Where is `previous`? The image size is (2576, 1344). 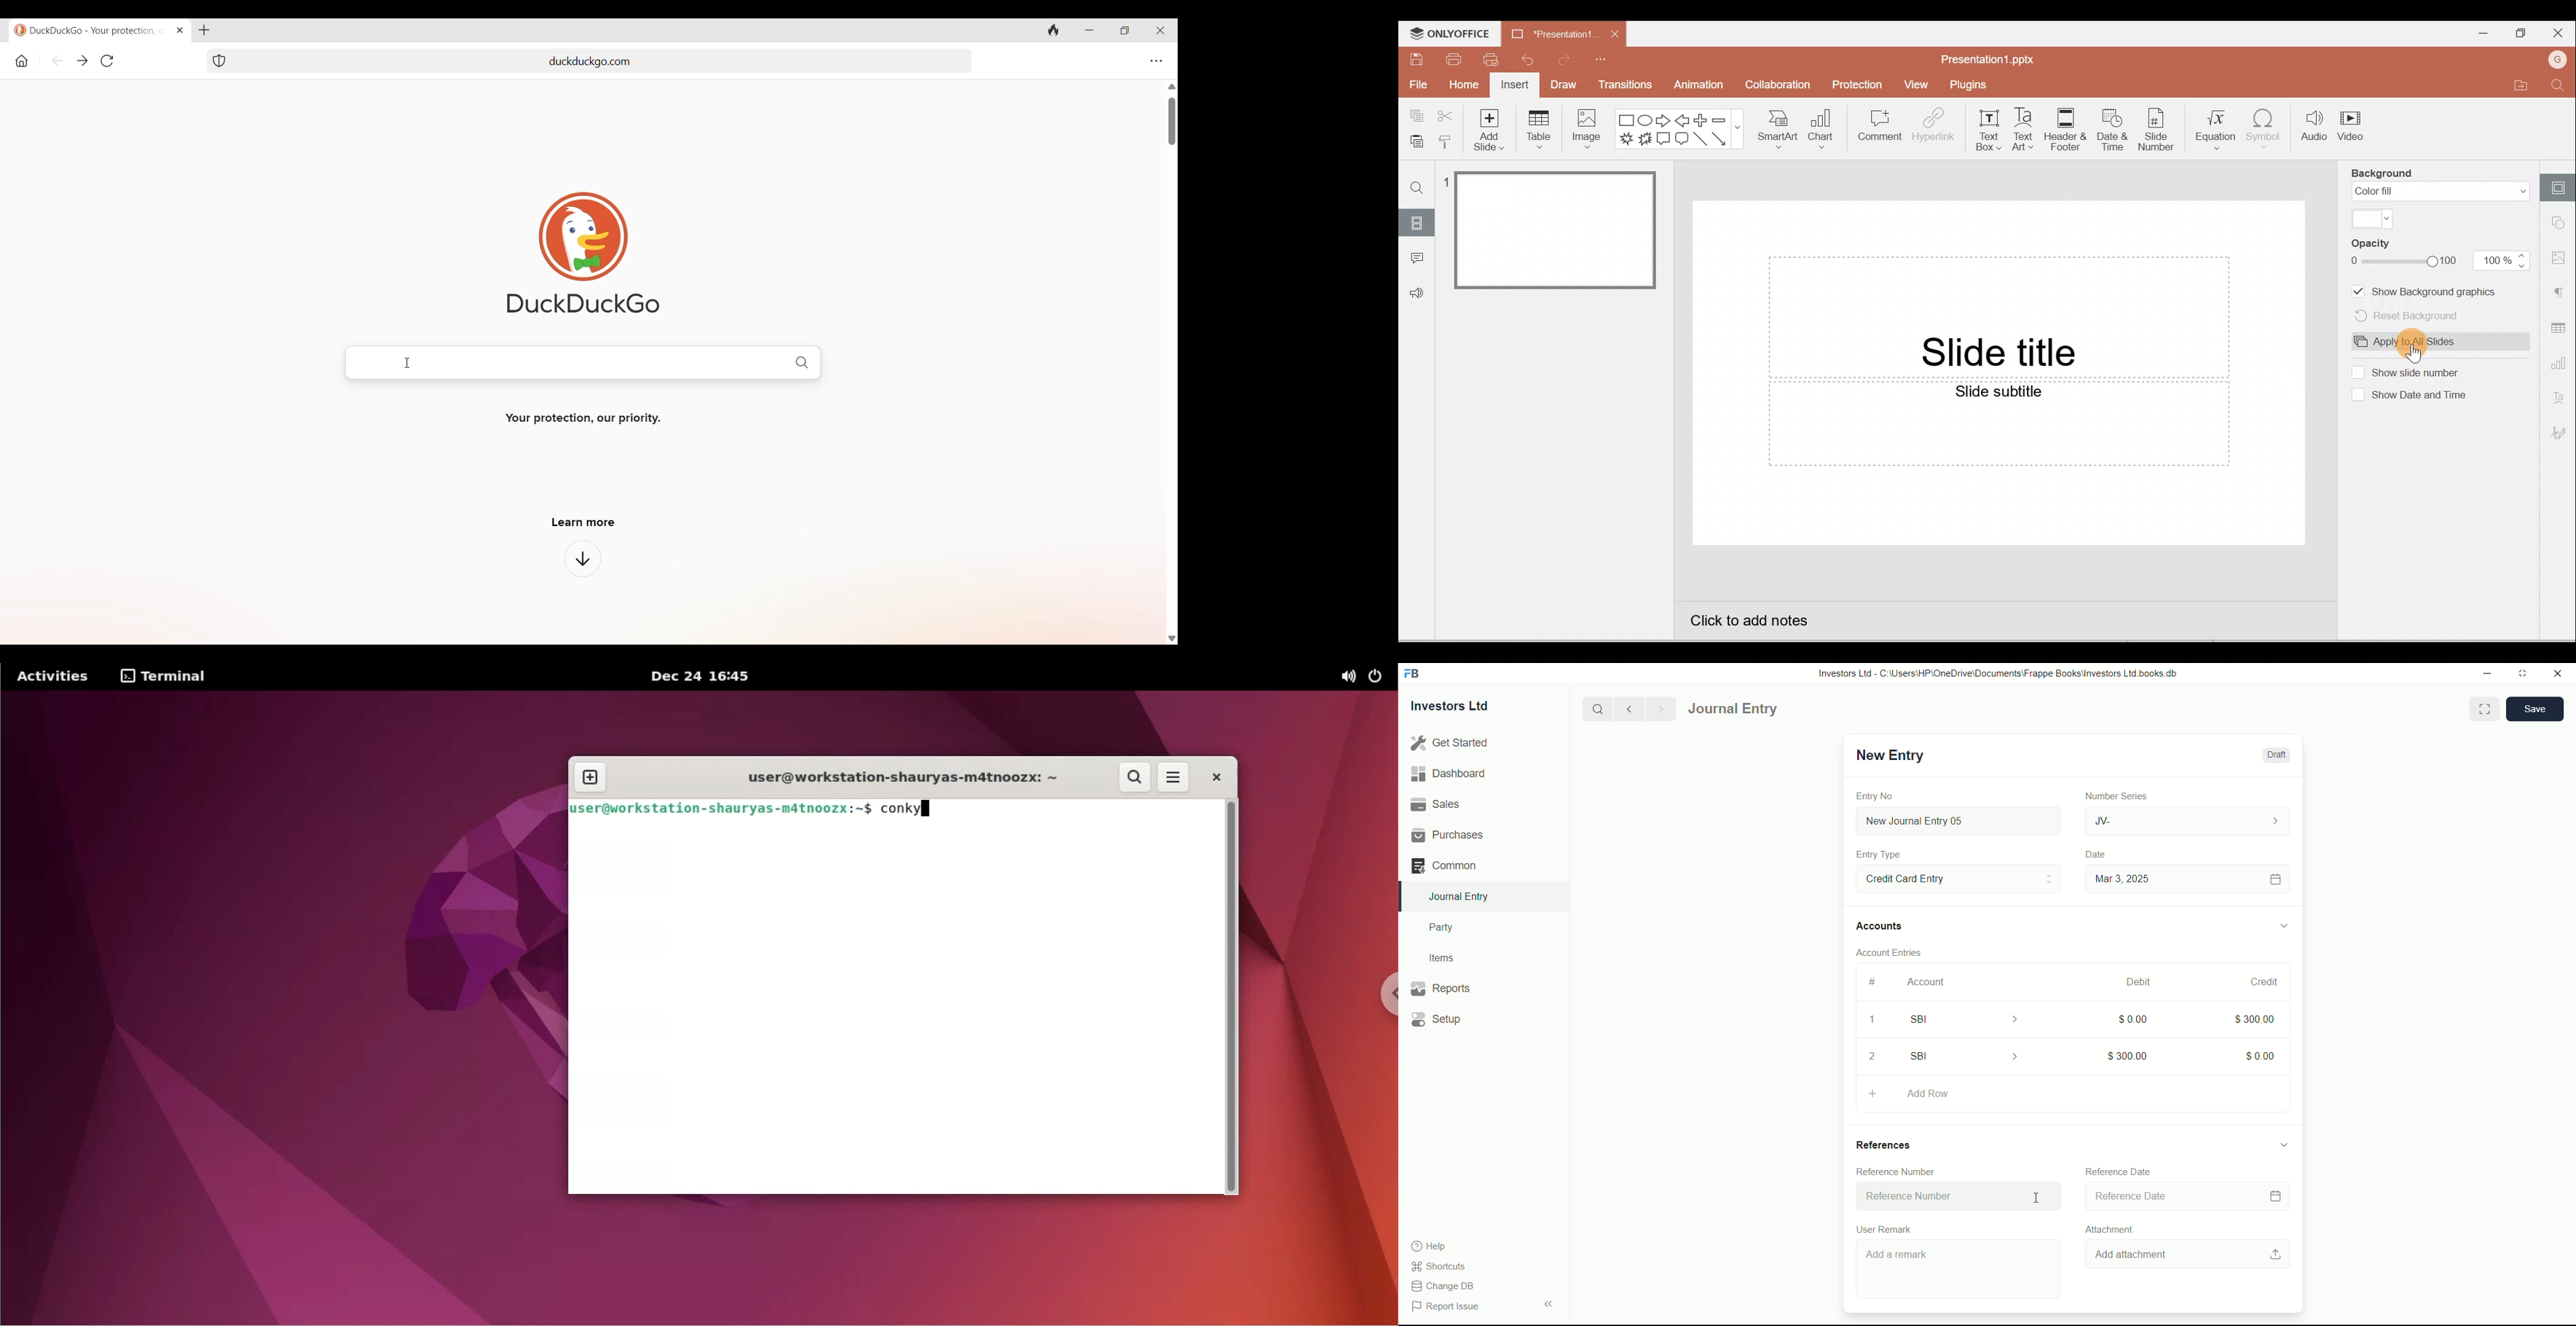 previous is located at coordinates (1628, 708).